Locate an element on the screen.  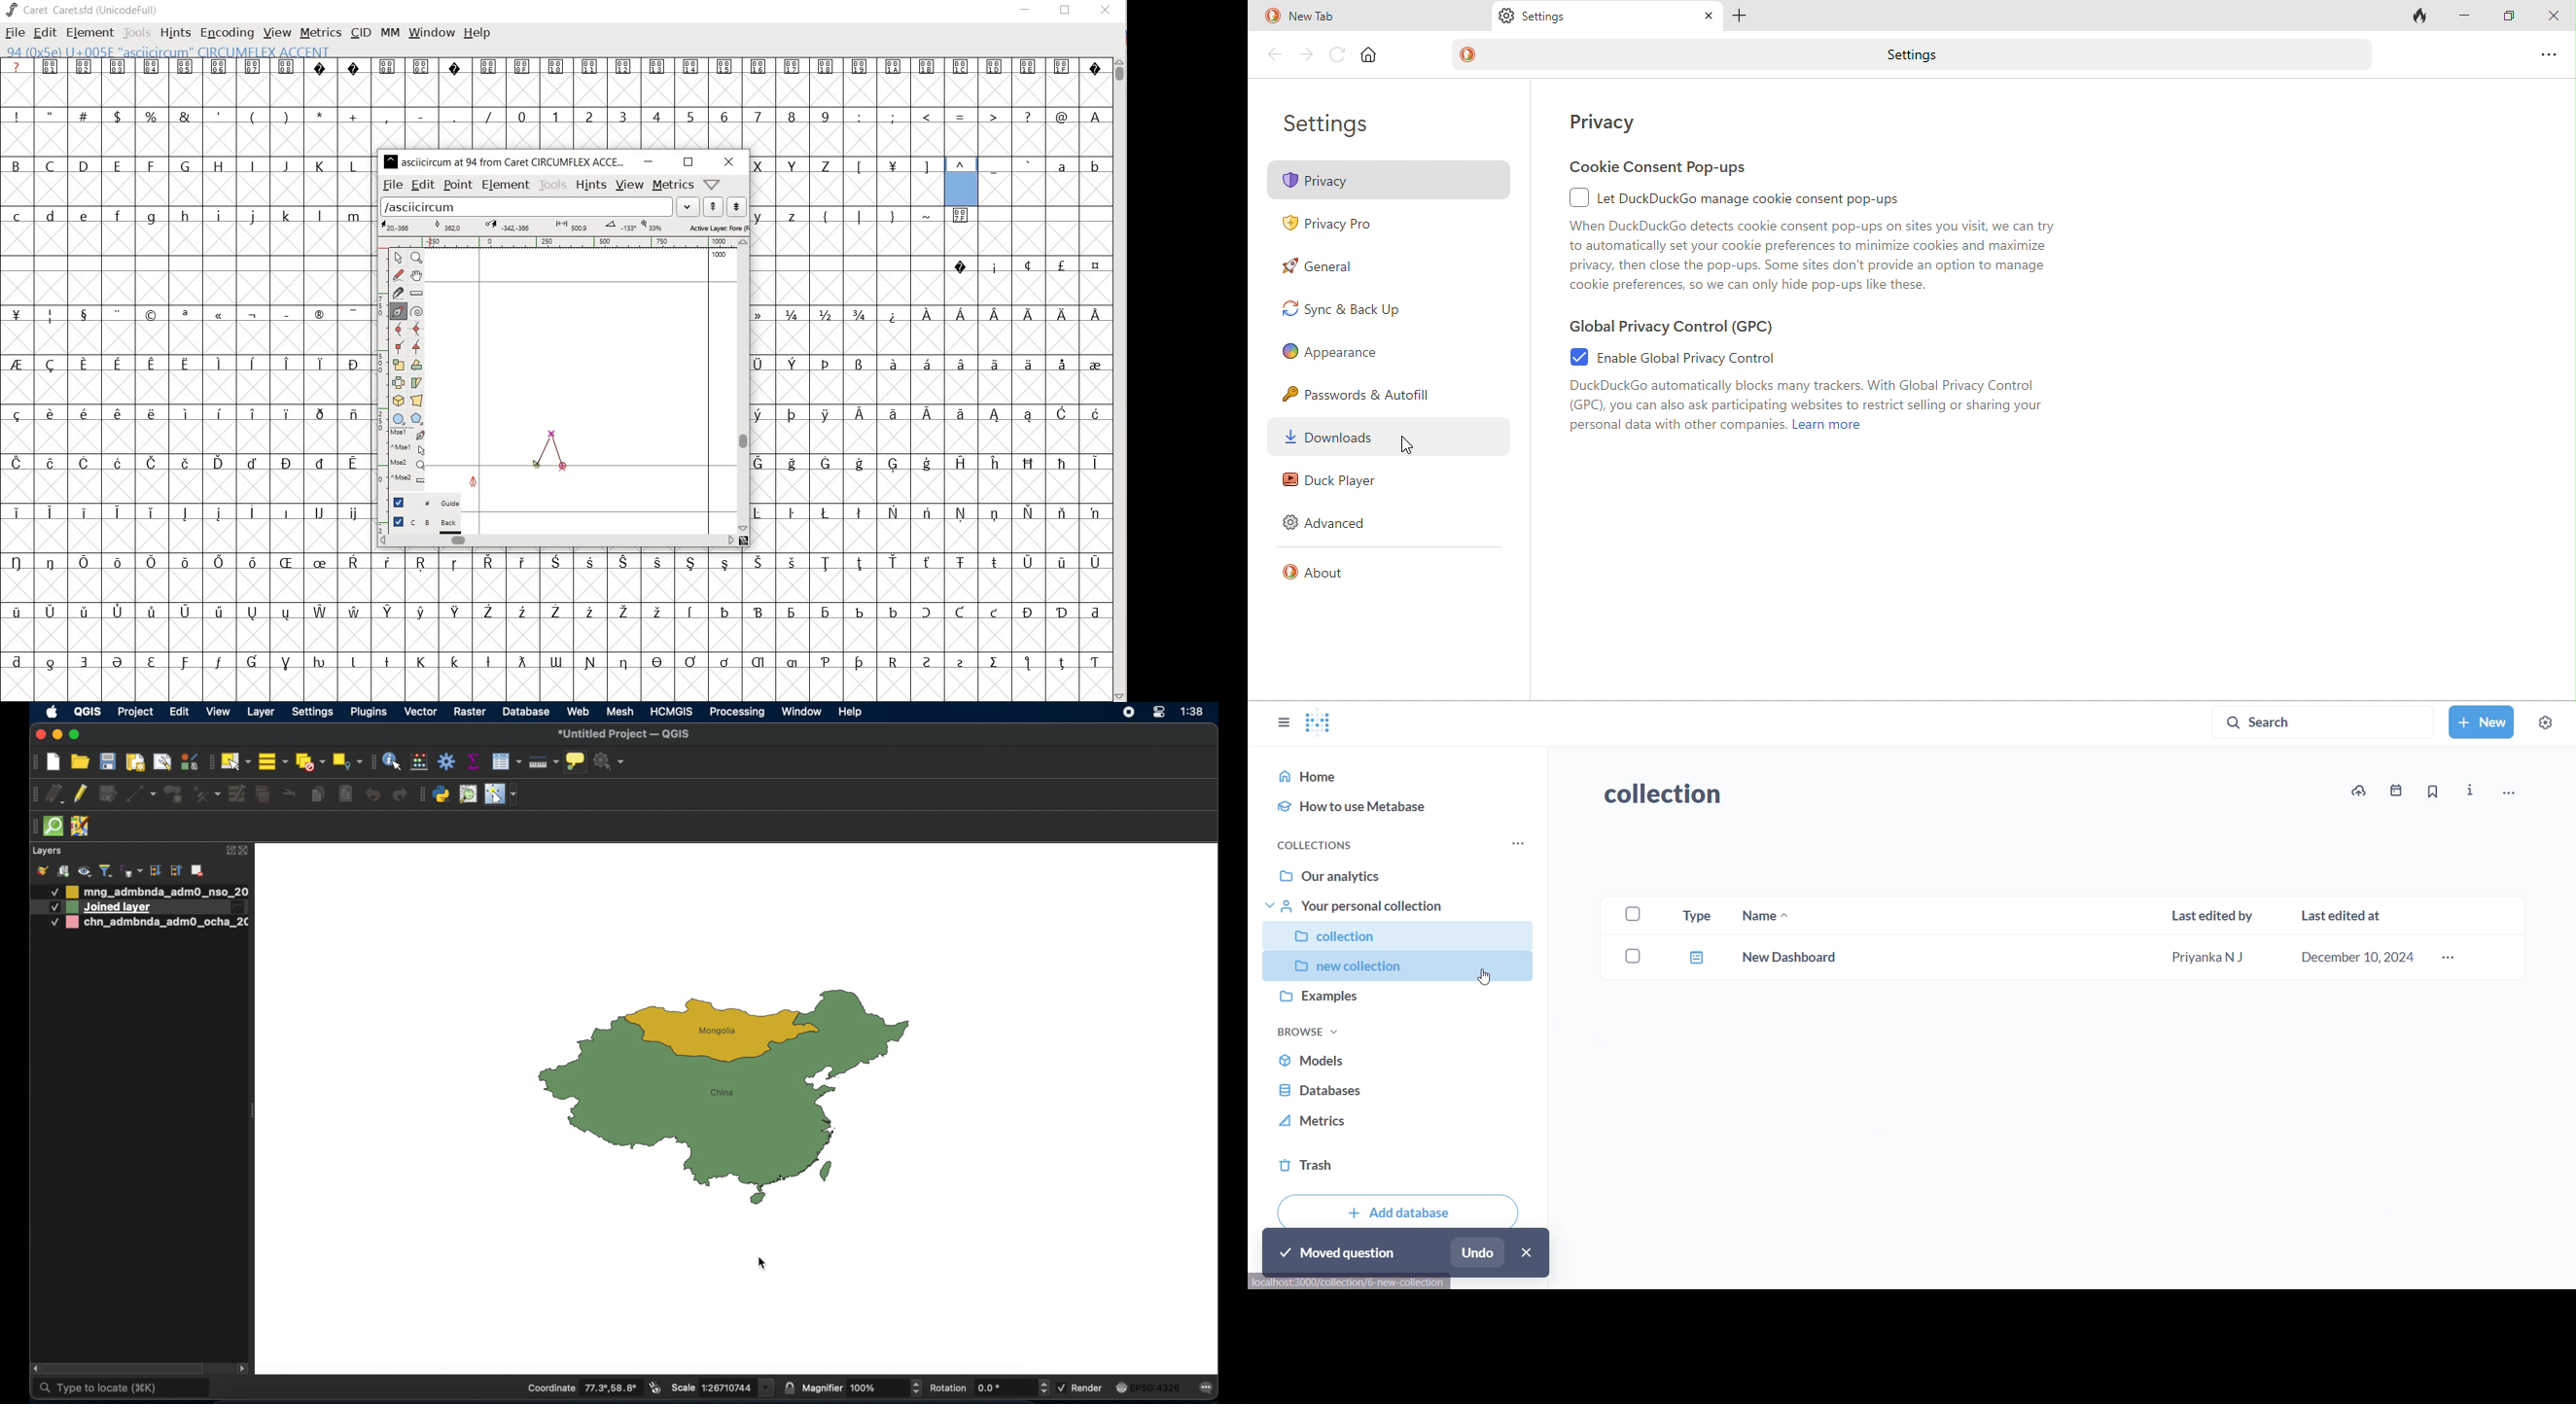
VIEW is located at coordinates (277, 33).